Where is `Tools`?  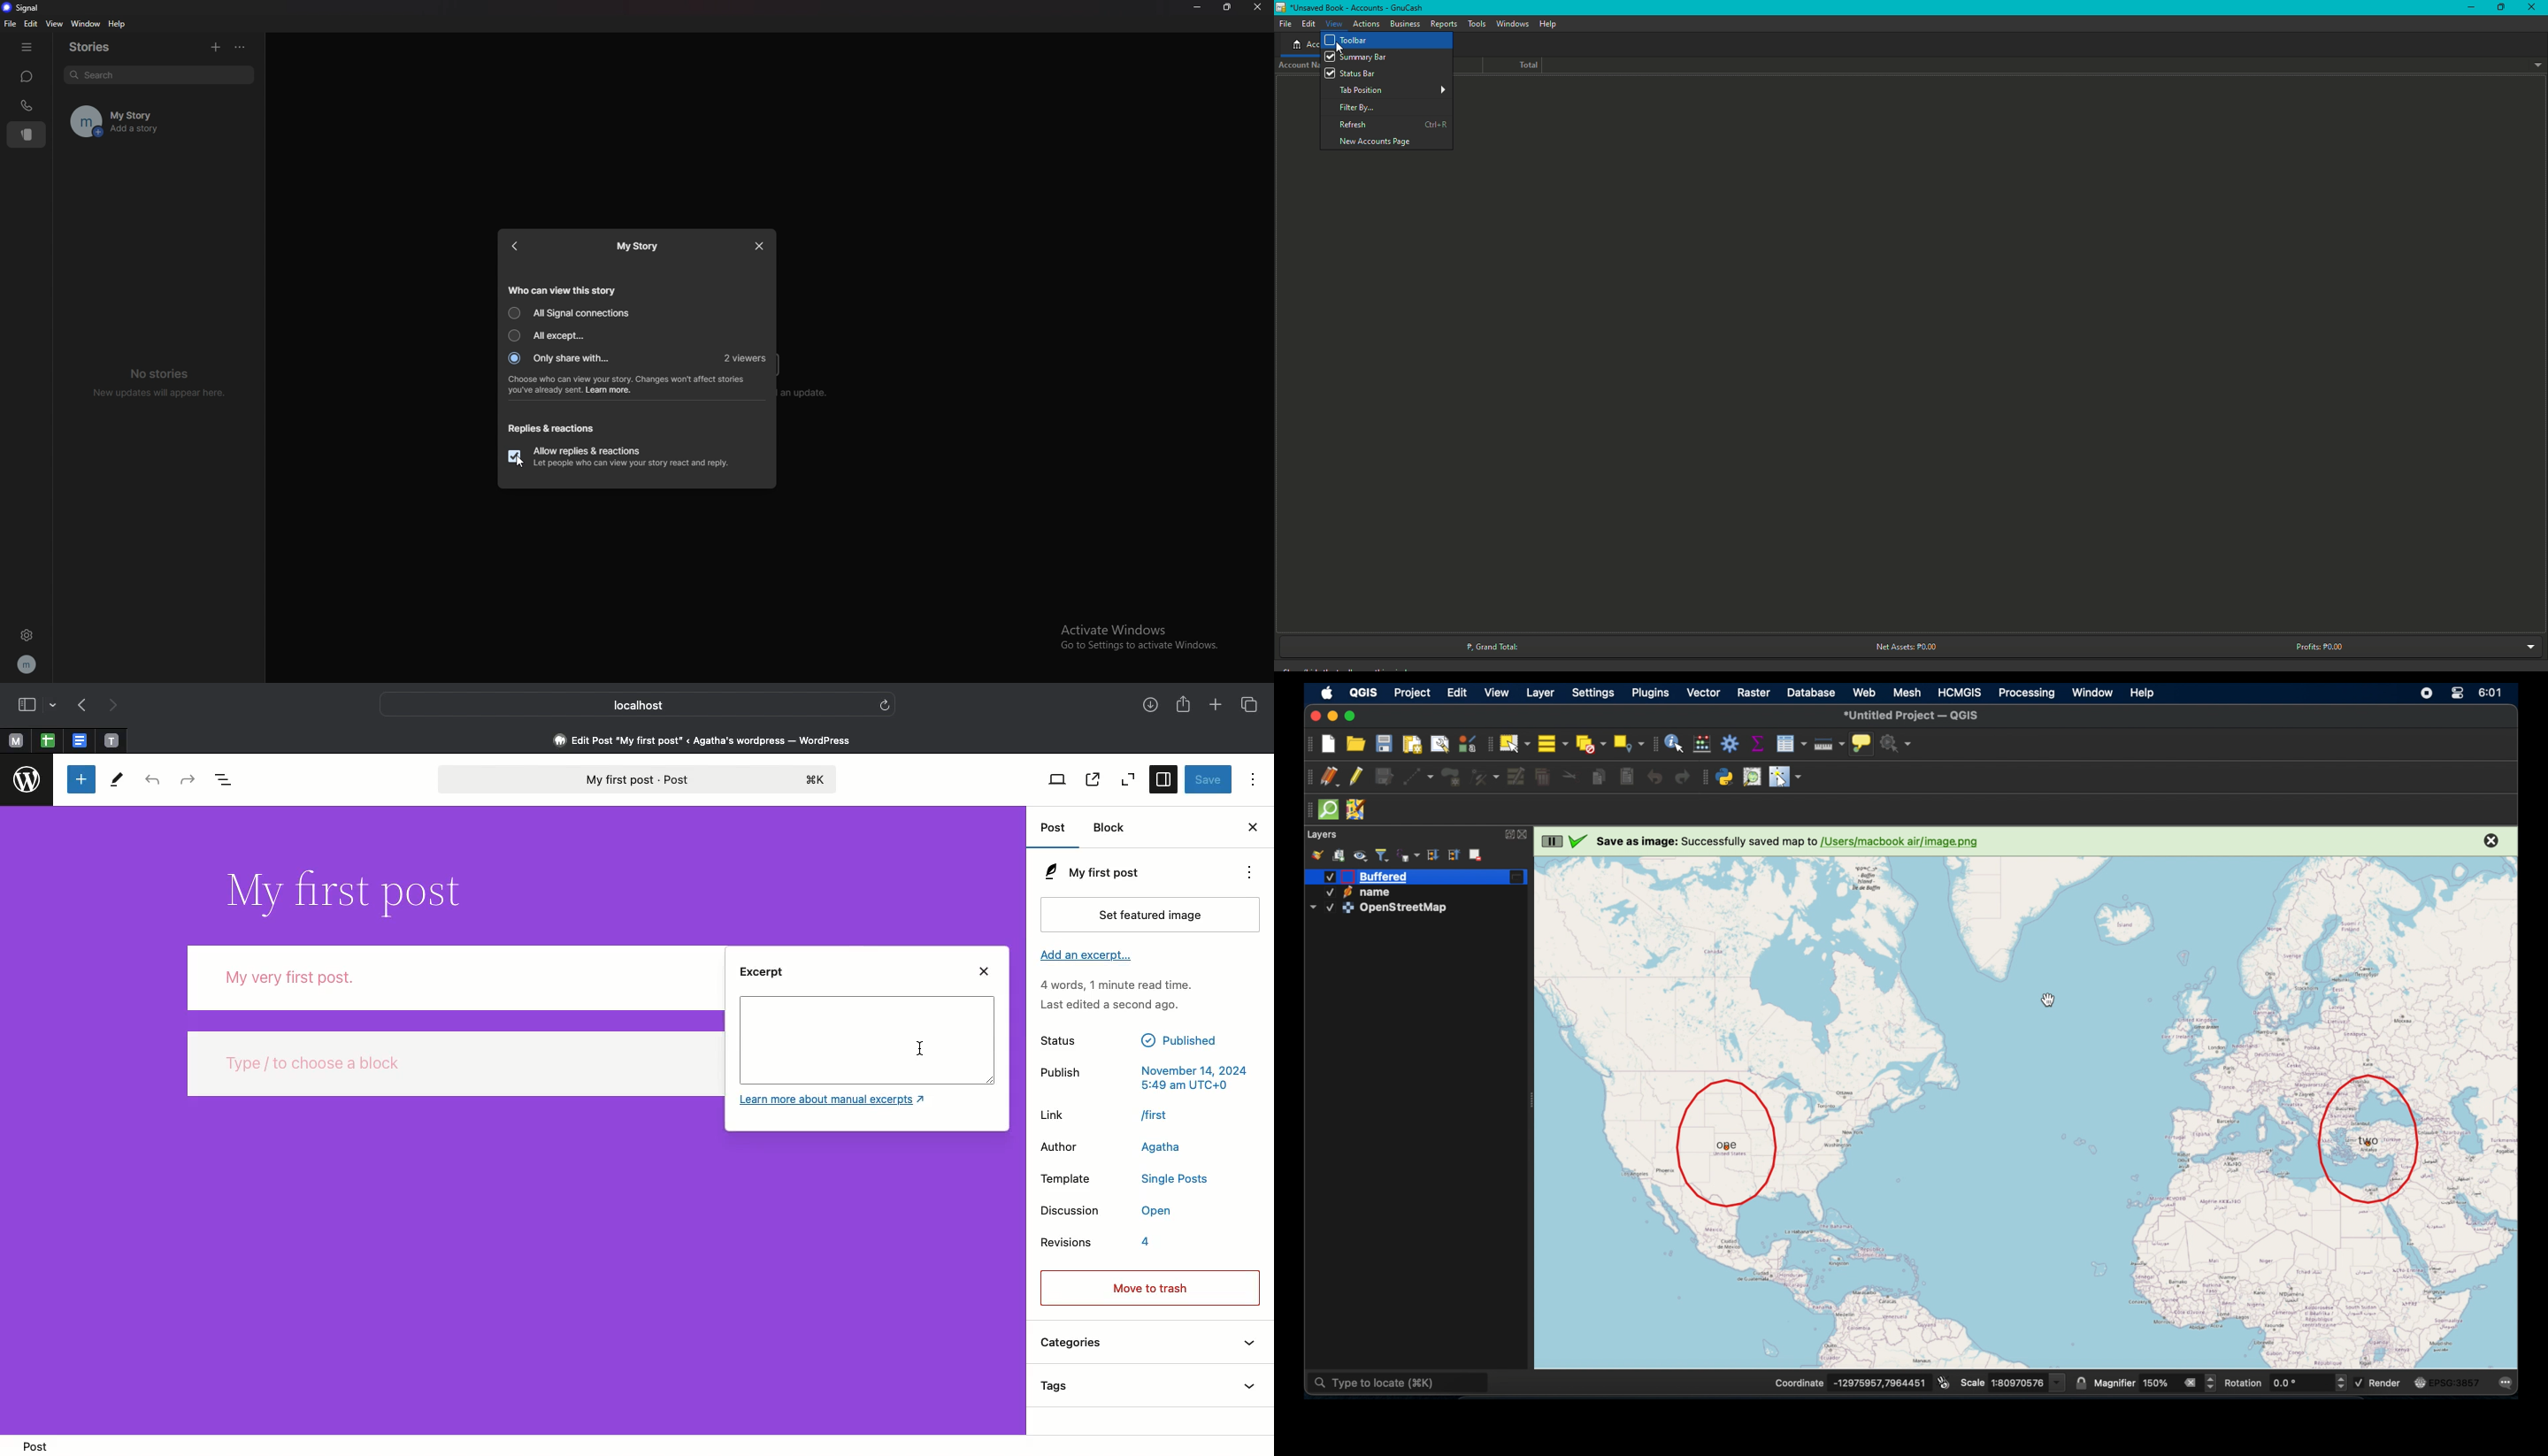 Tools is located at coordinates (1477, 22).